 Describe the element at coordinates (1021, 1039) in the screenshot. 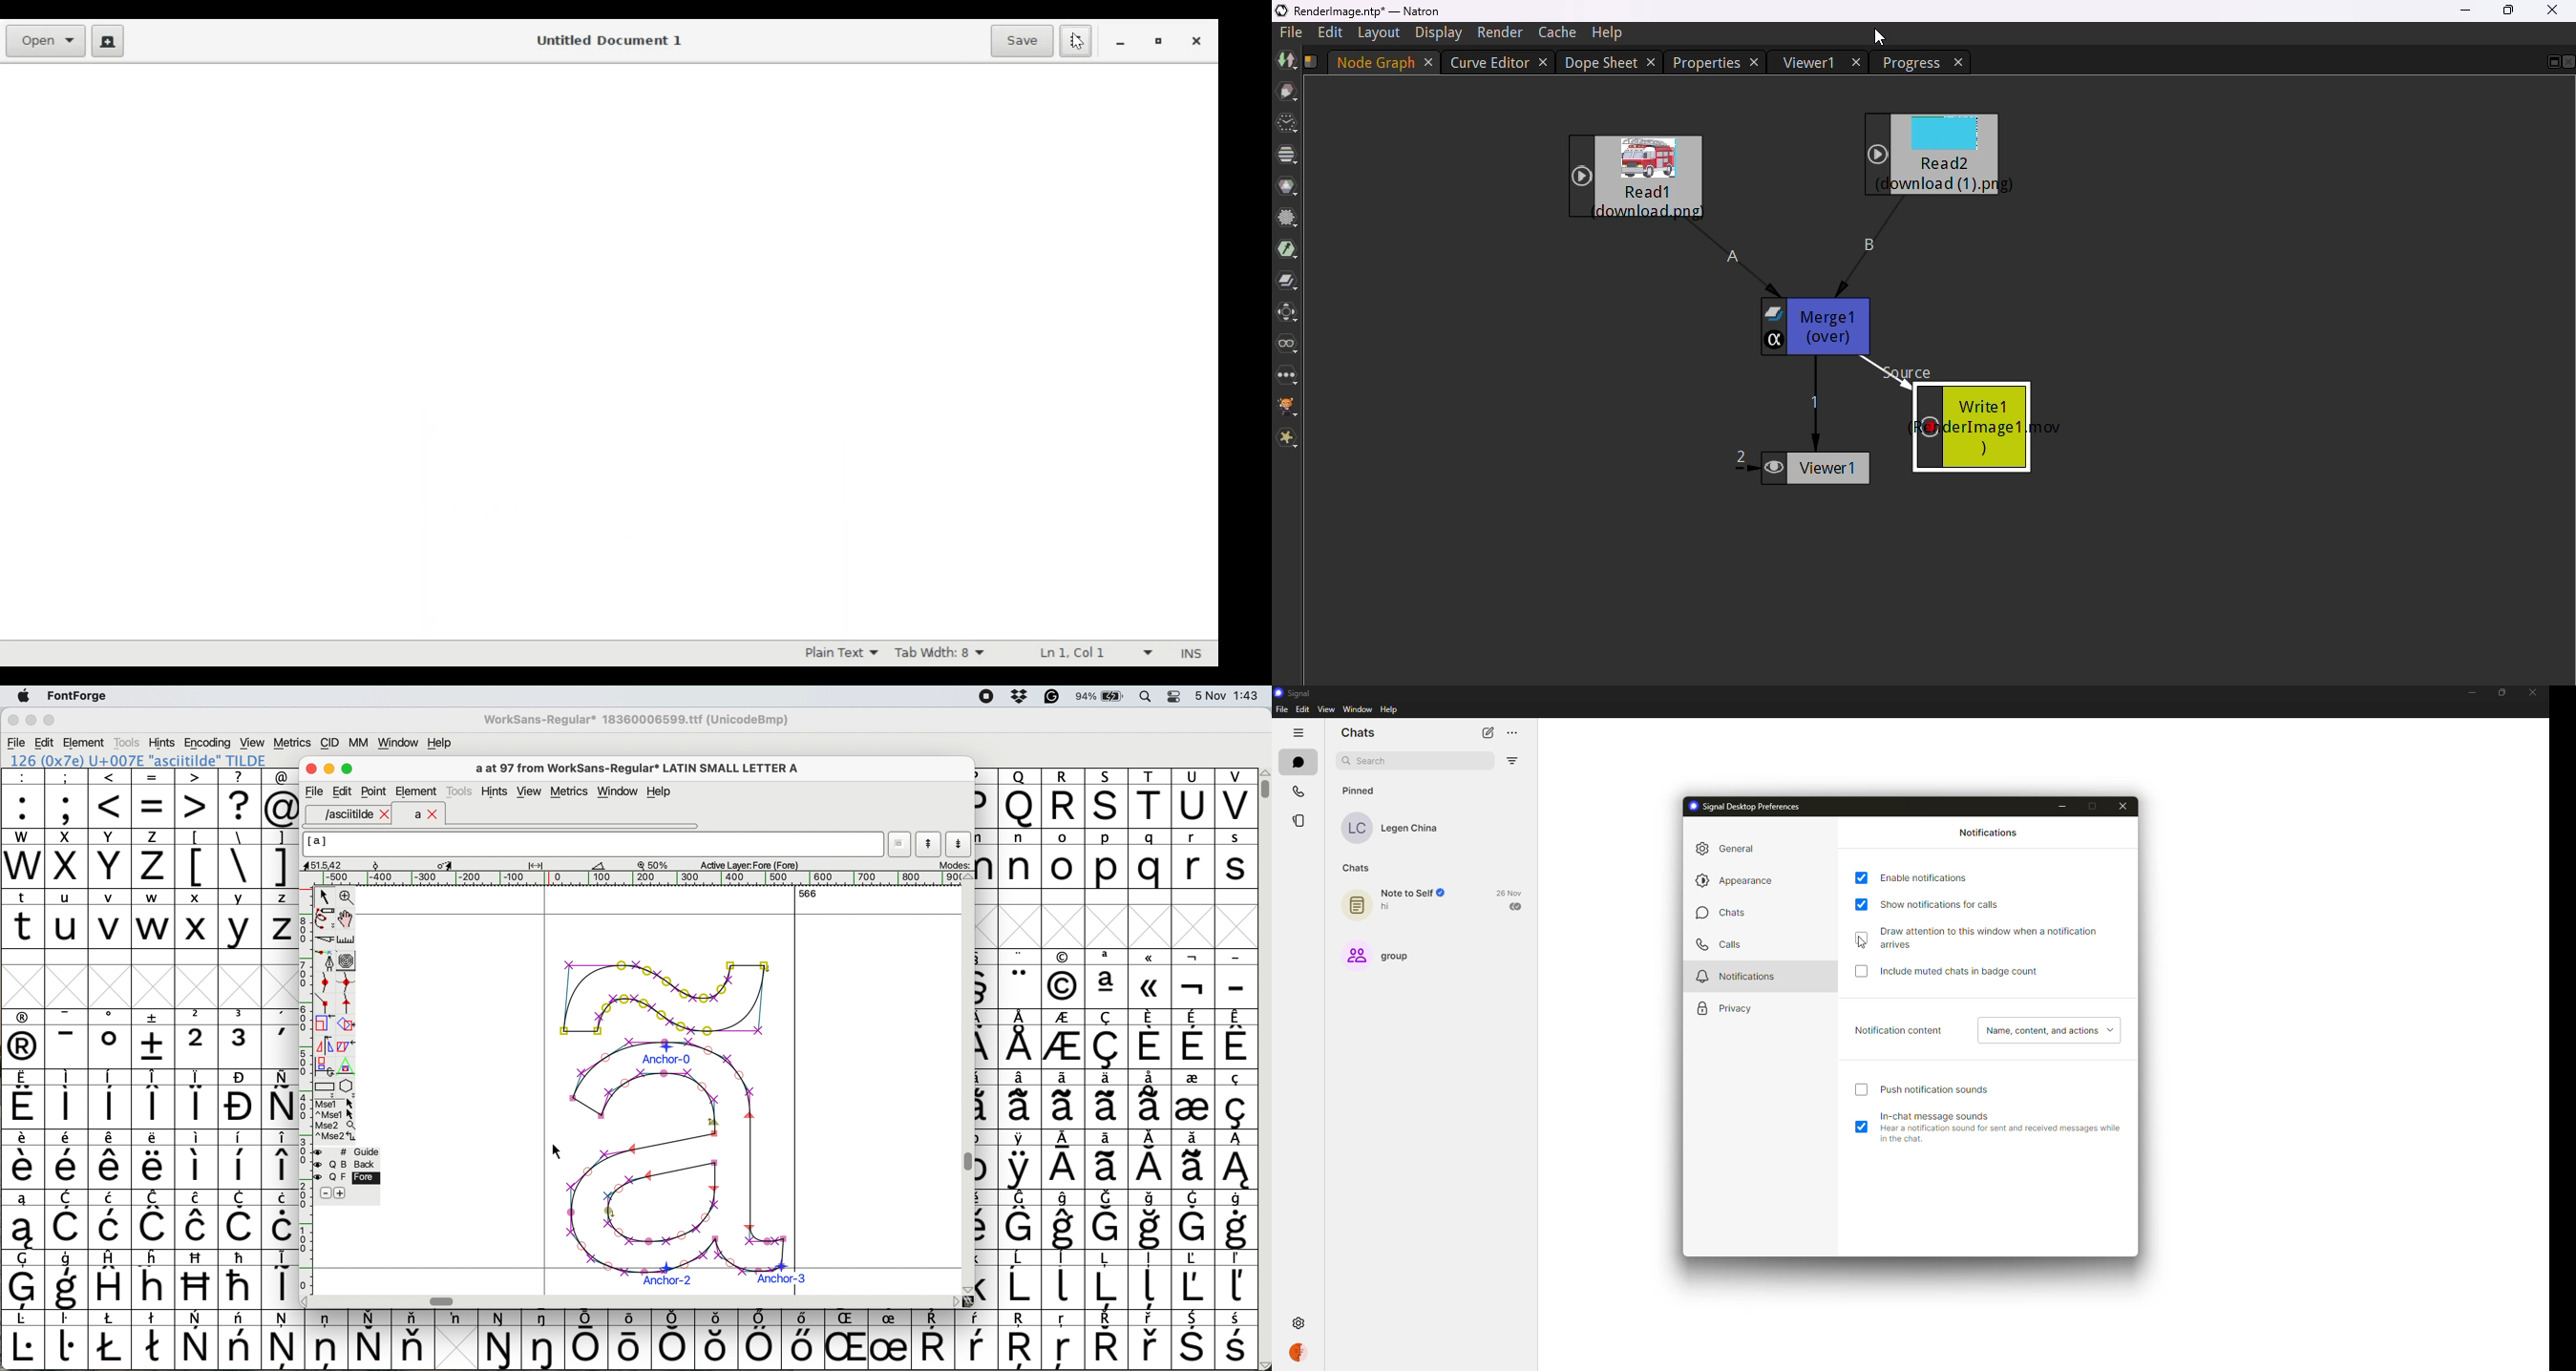

I see `symbol` at that location.